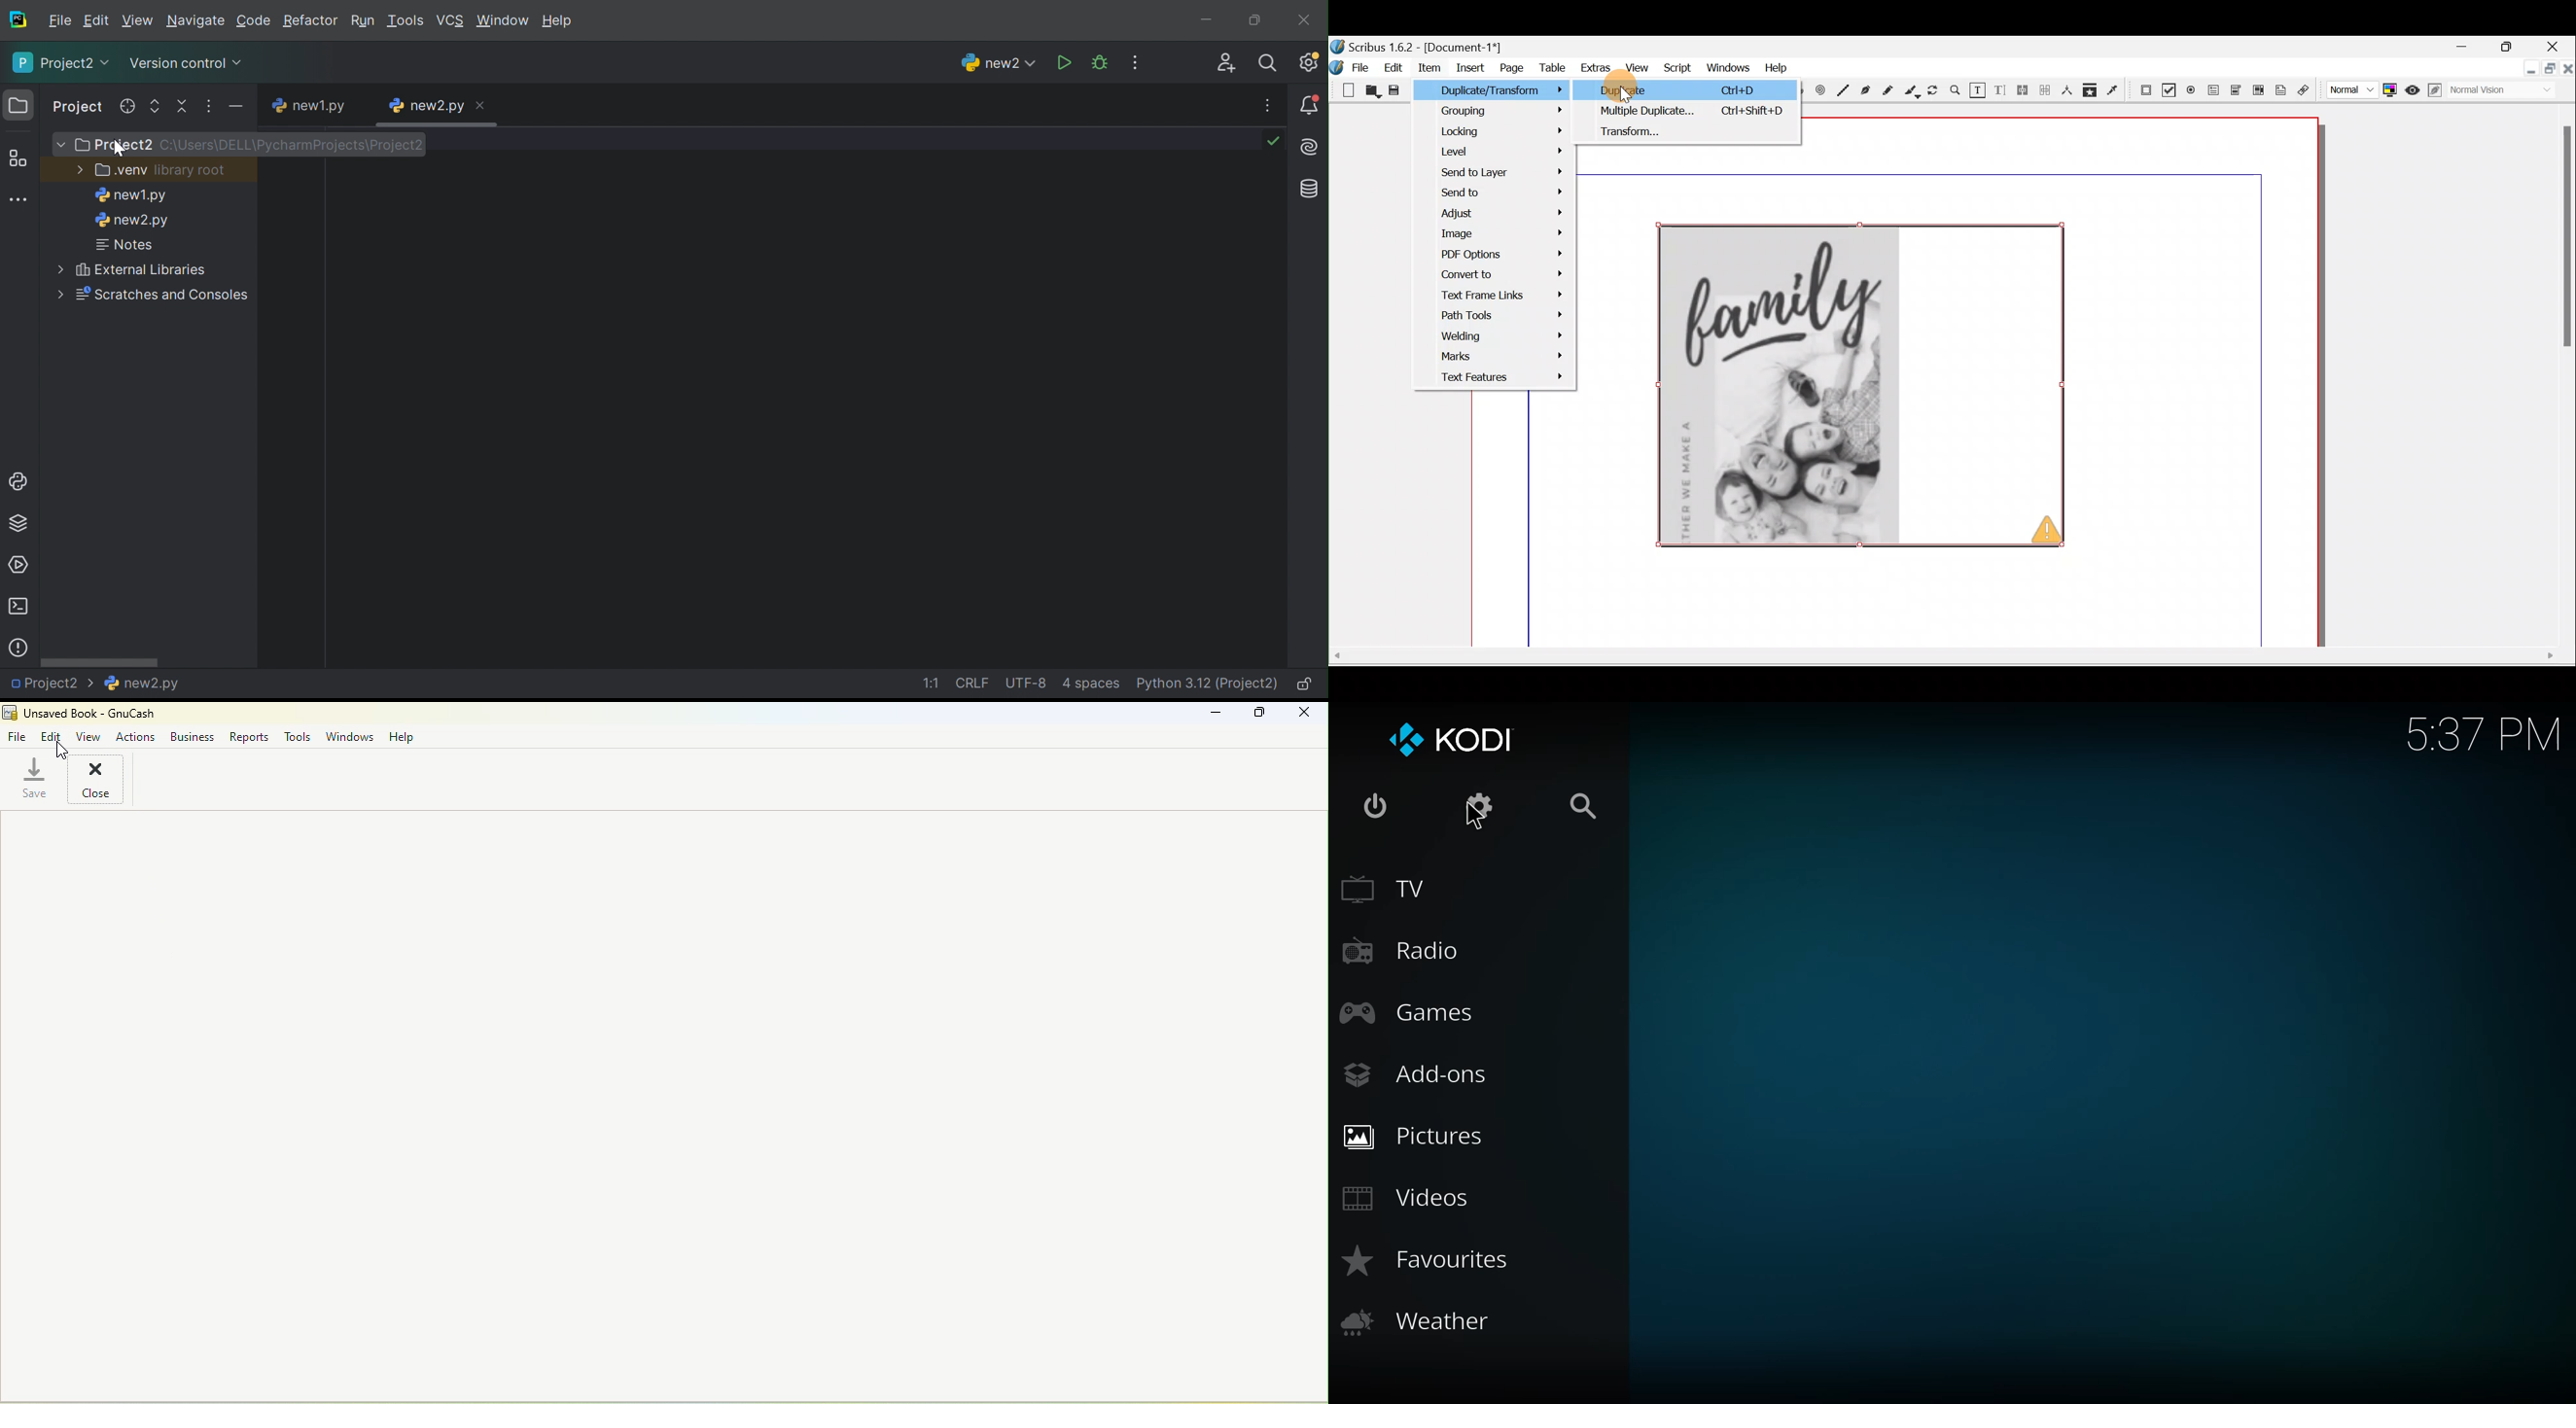  Describe the element at coordinates (2351, 90) in the screenshot. I see `Image preview quality` at that location.